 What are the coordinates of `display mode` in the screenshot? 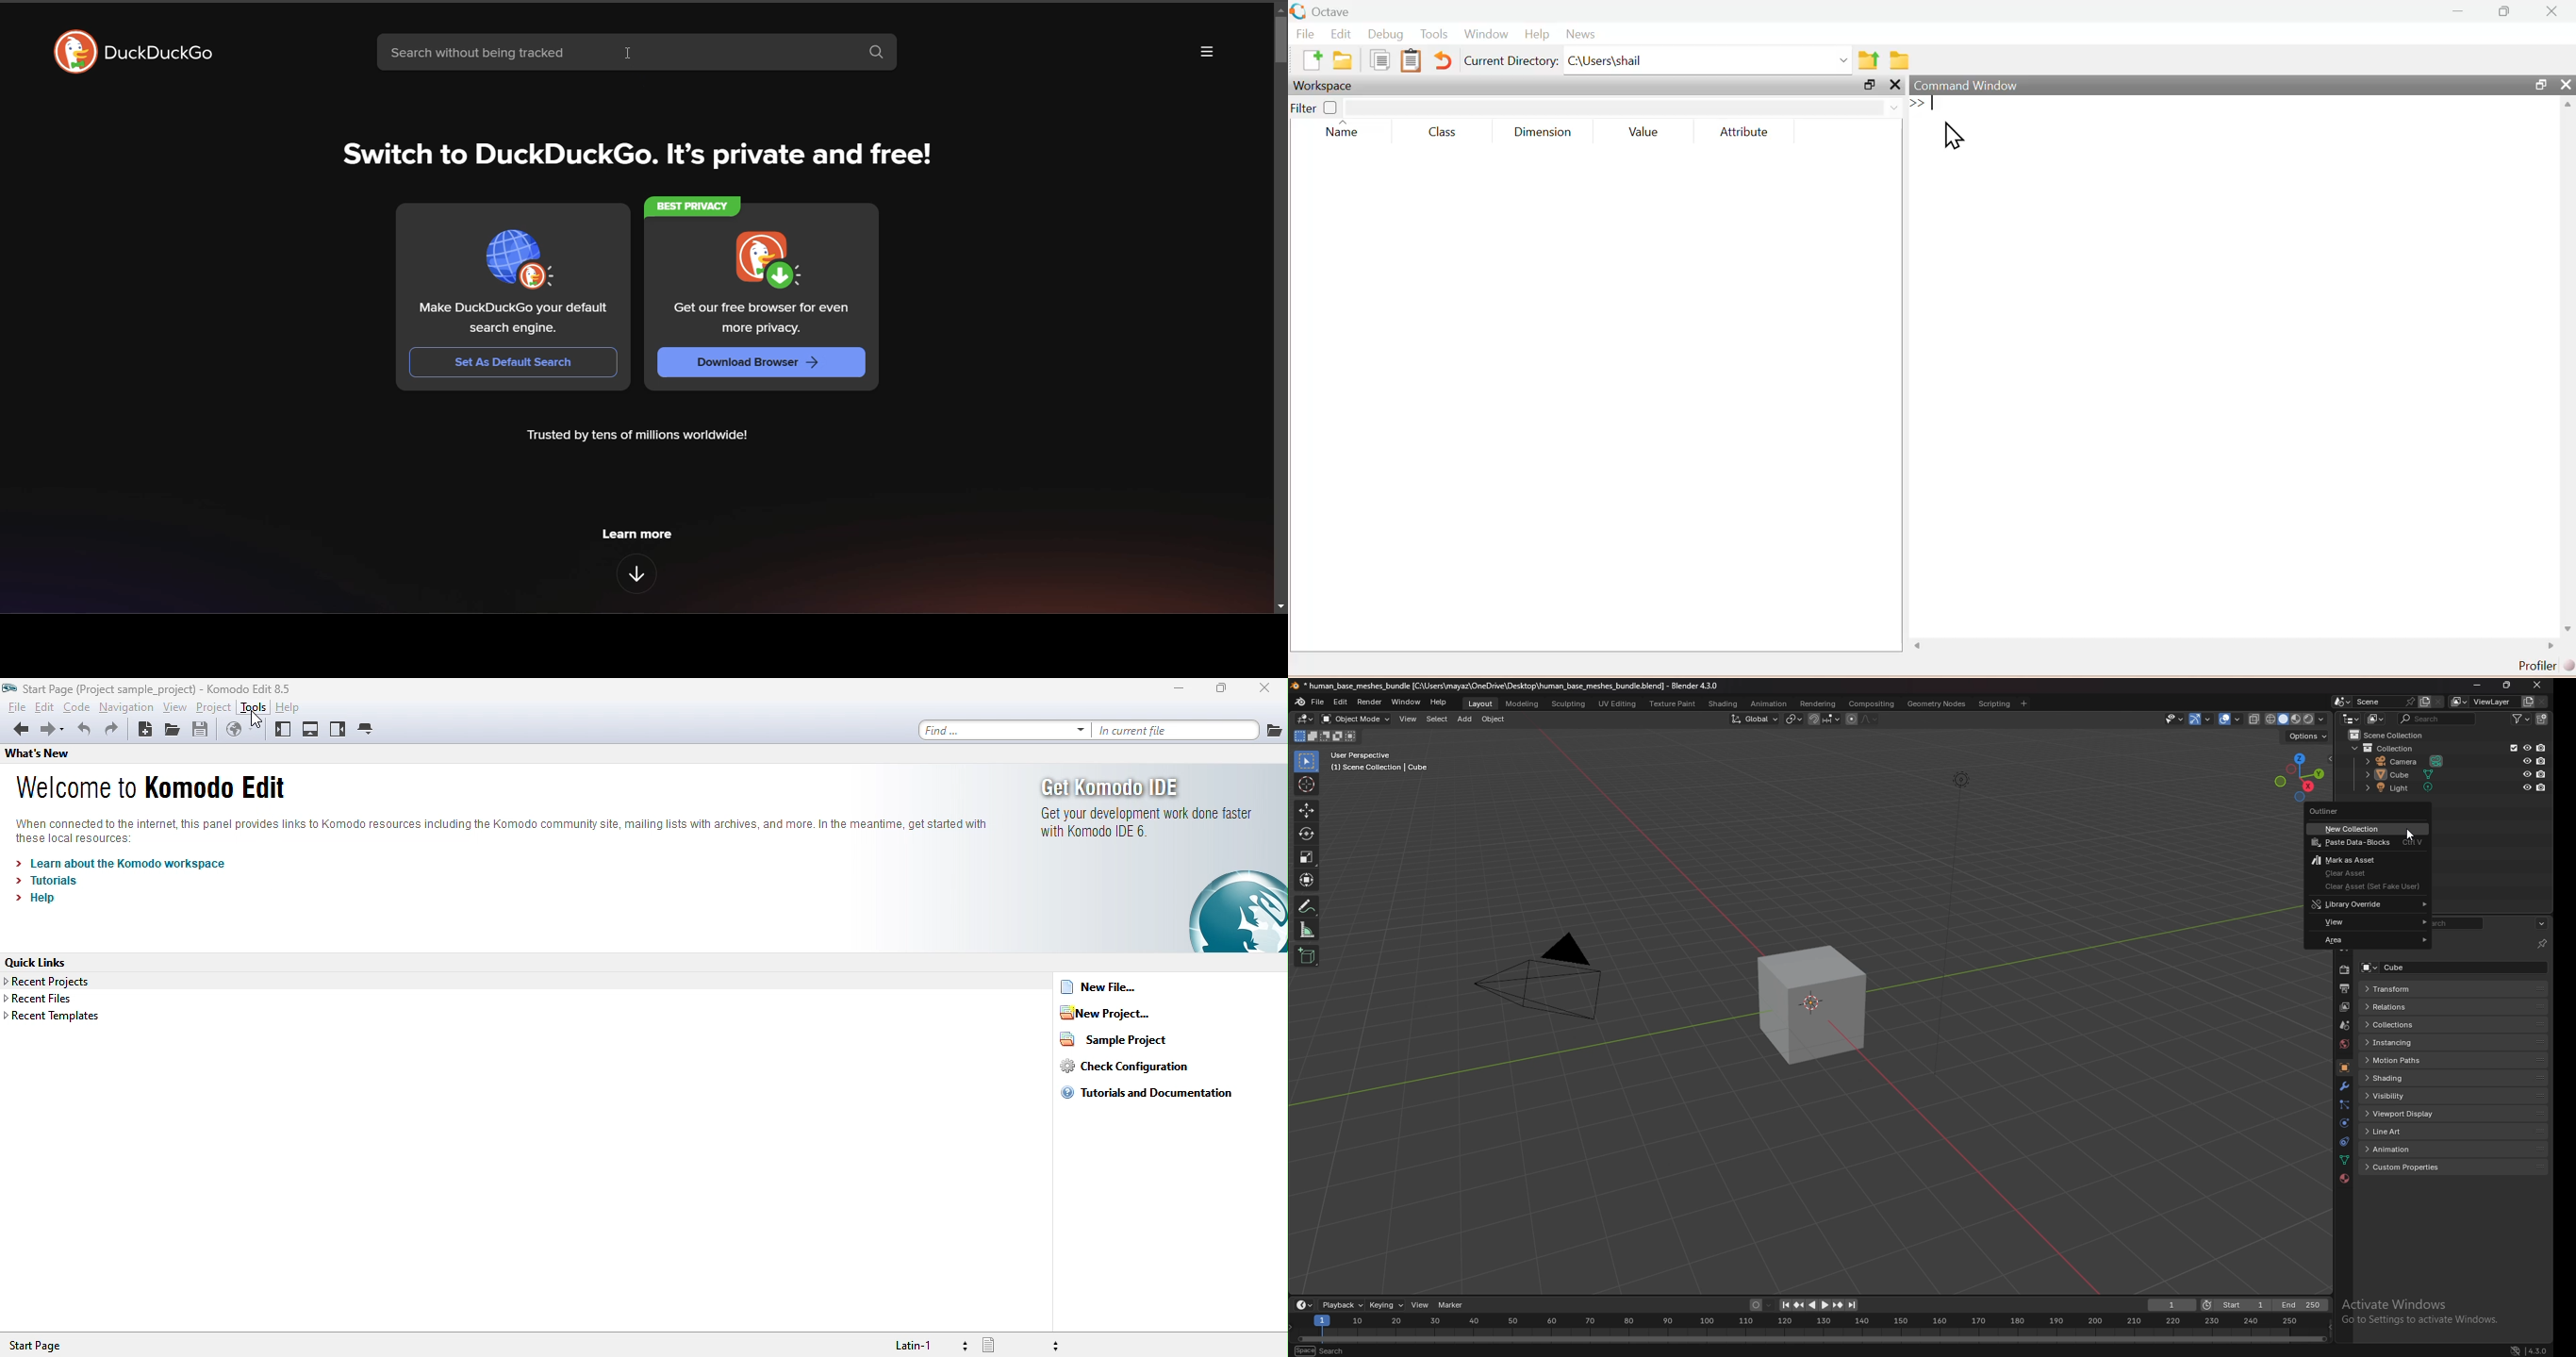 It's located at (2378, 718).